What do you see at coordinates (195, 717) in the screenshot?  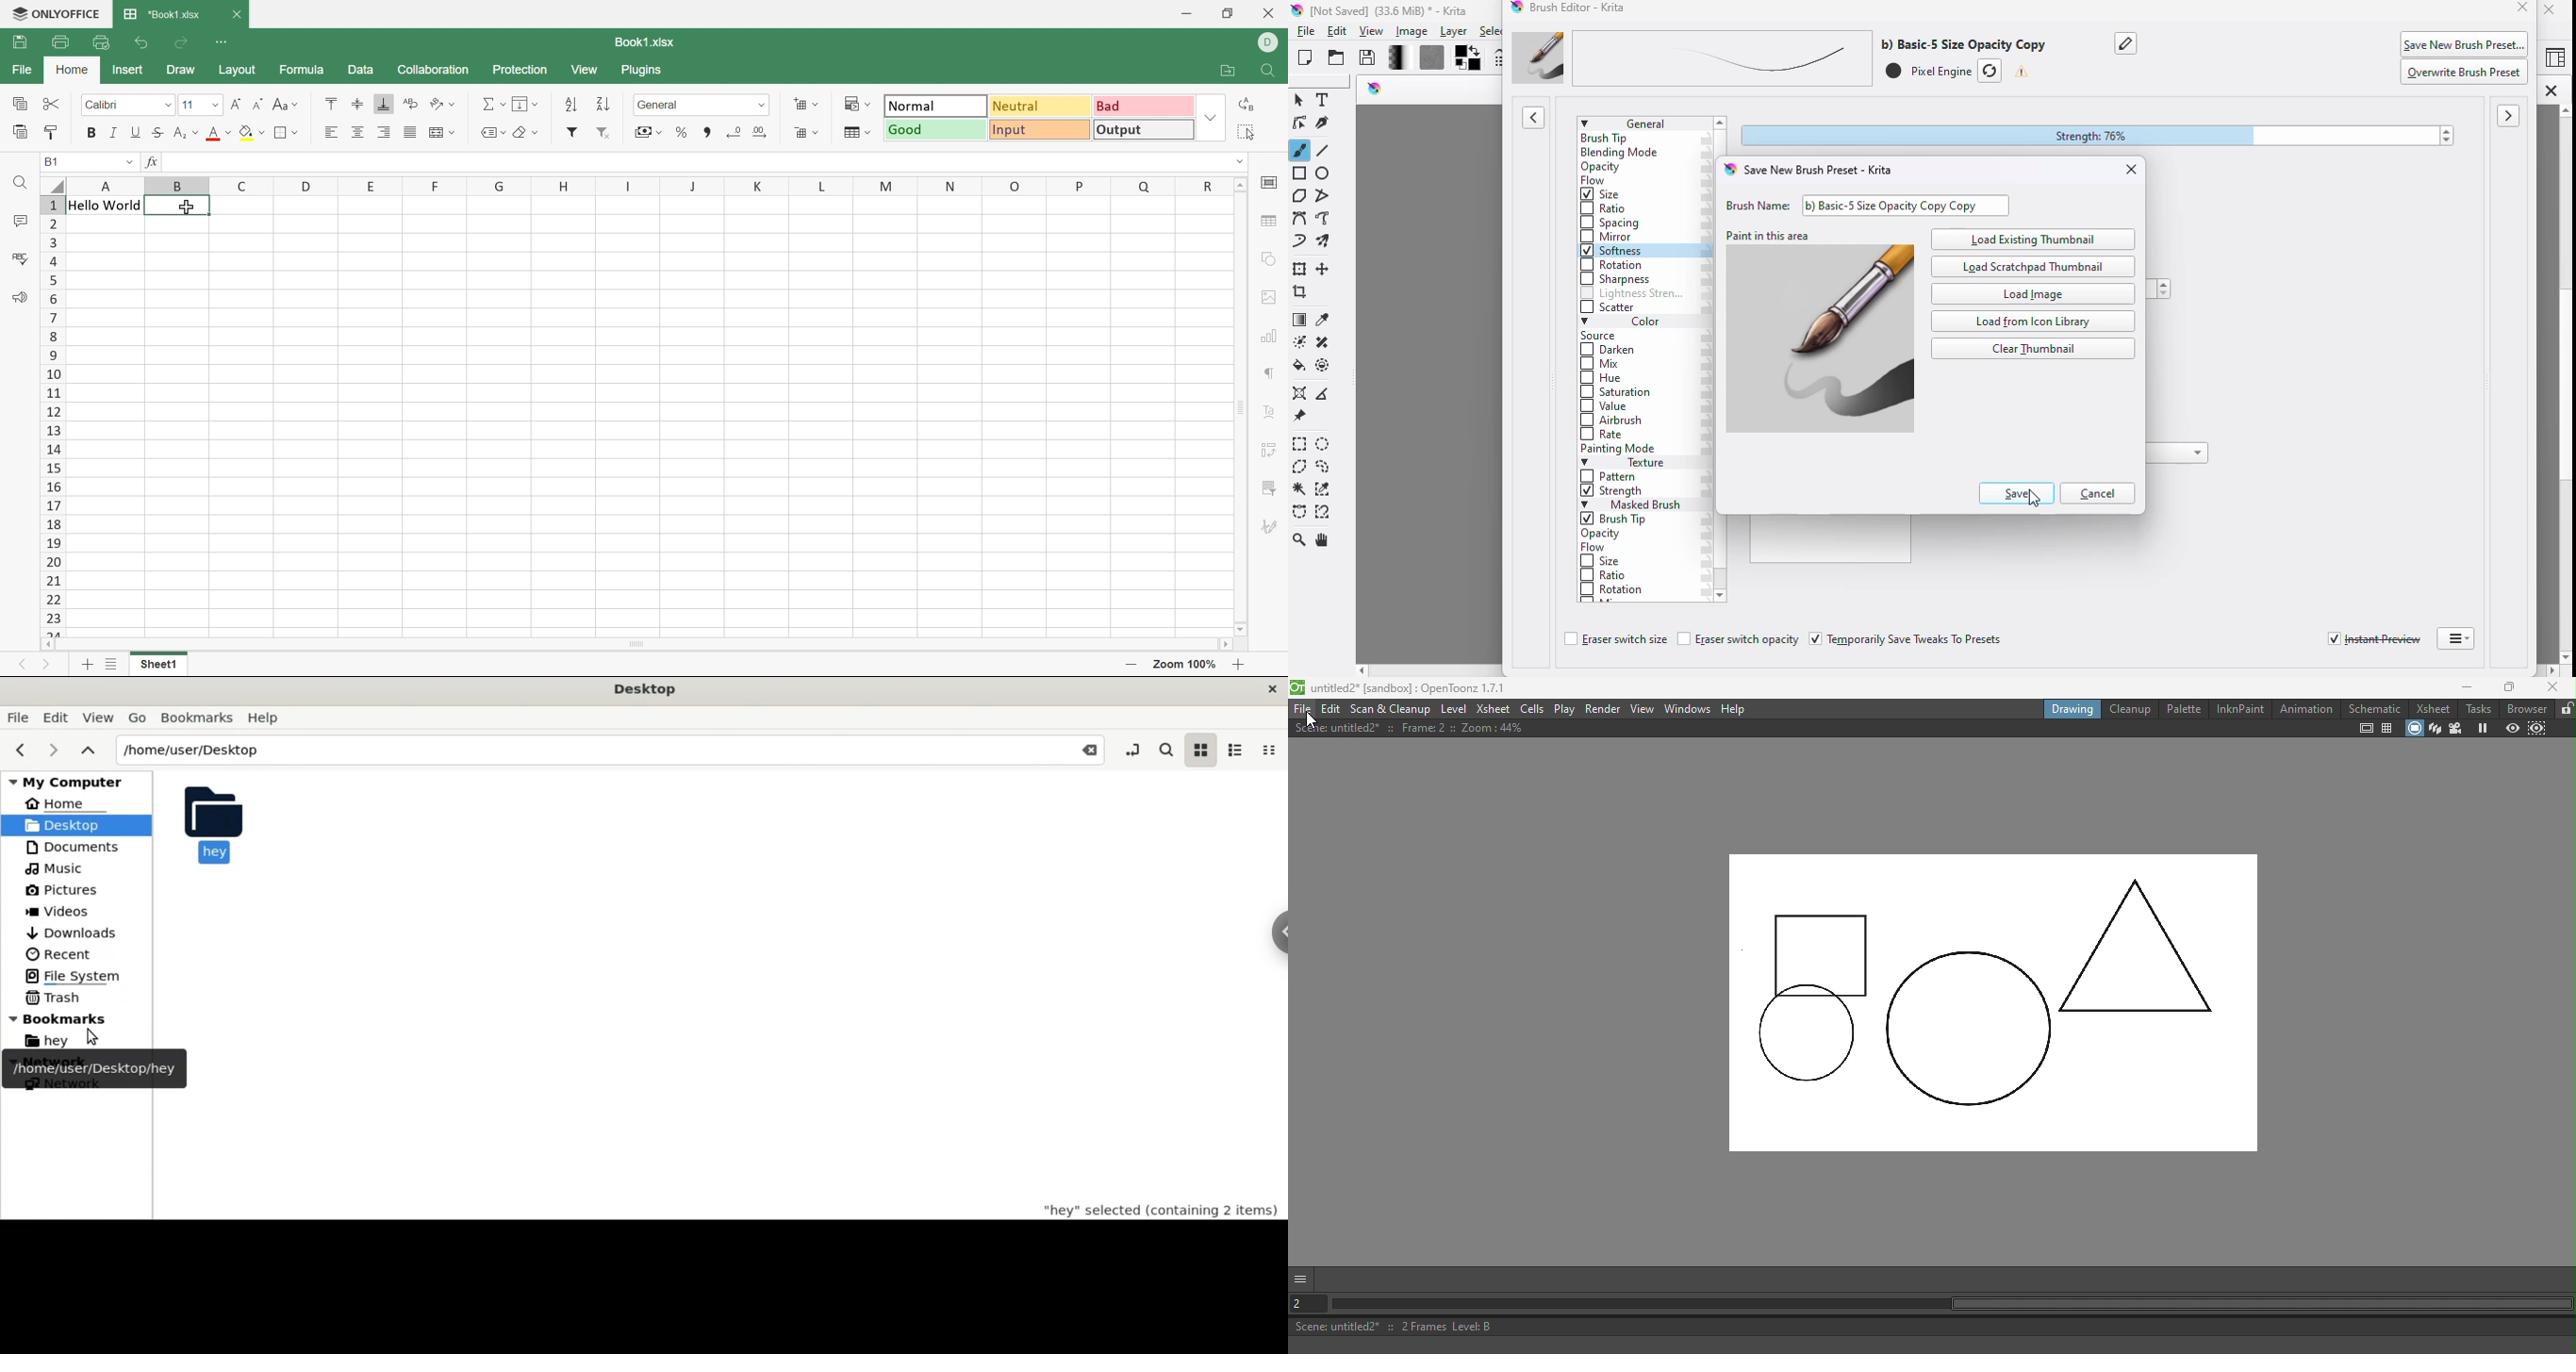 I see `Bookmarks` at bounding box center [195, 717].